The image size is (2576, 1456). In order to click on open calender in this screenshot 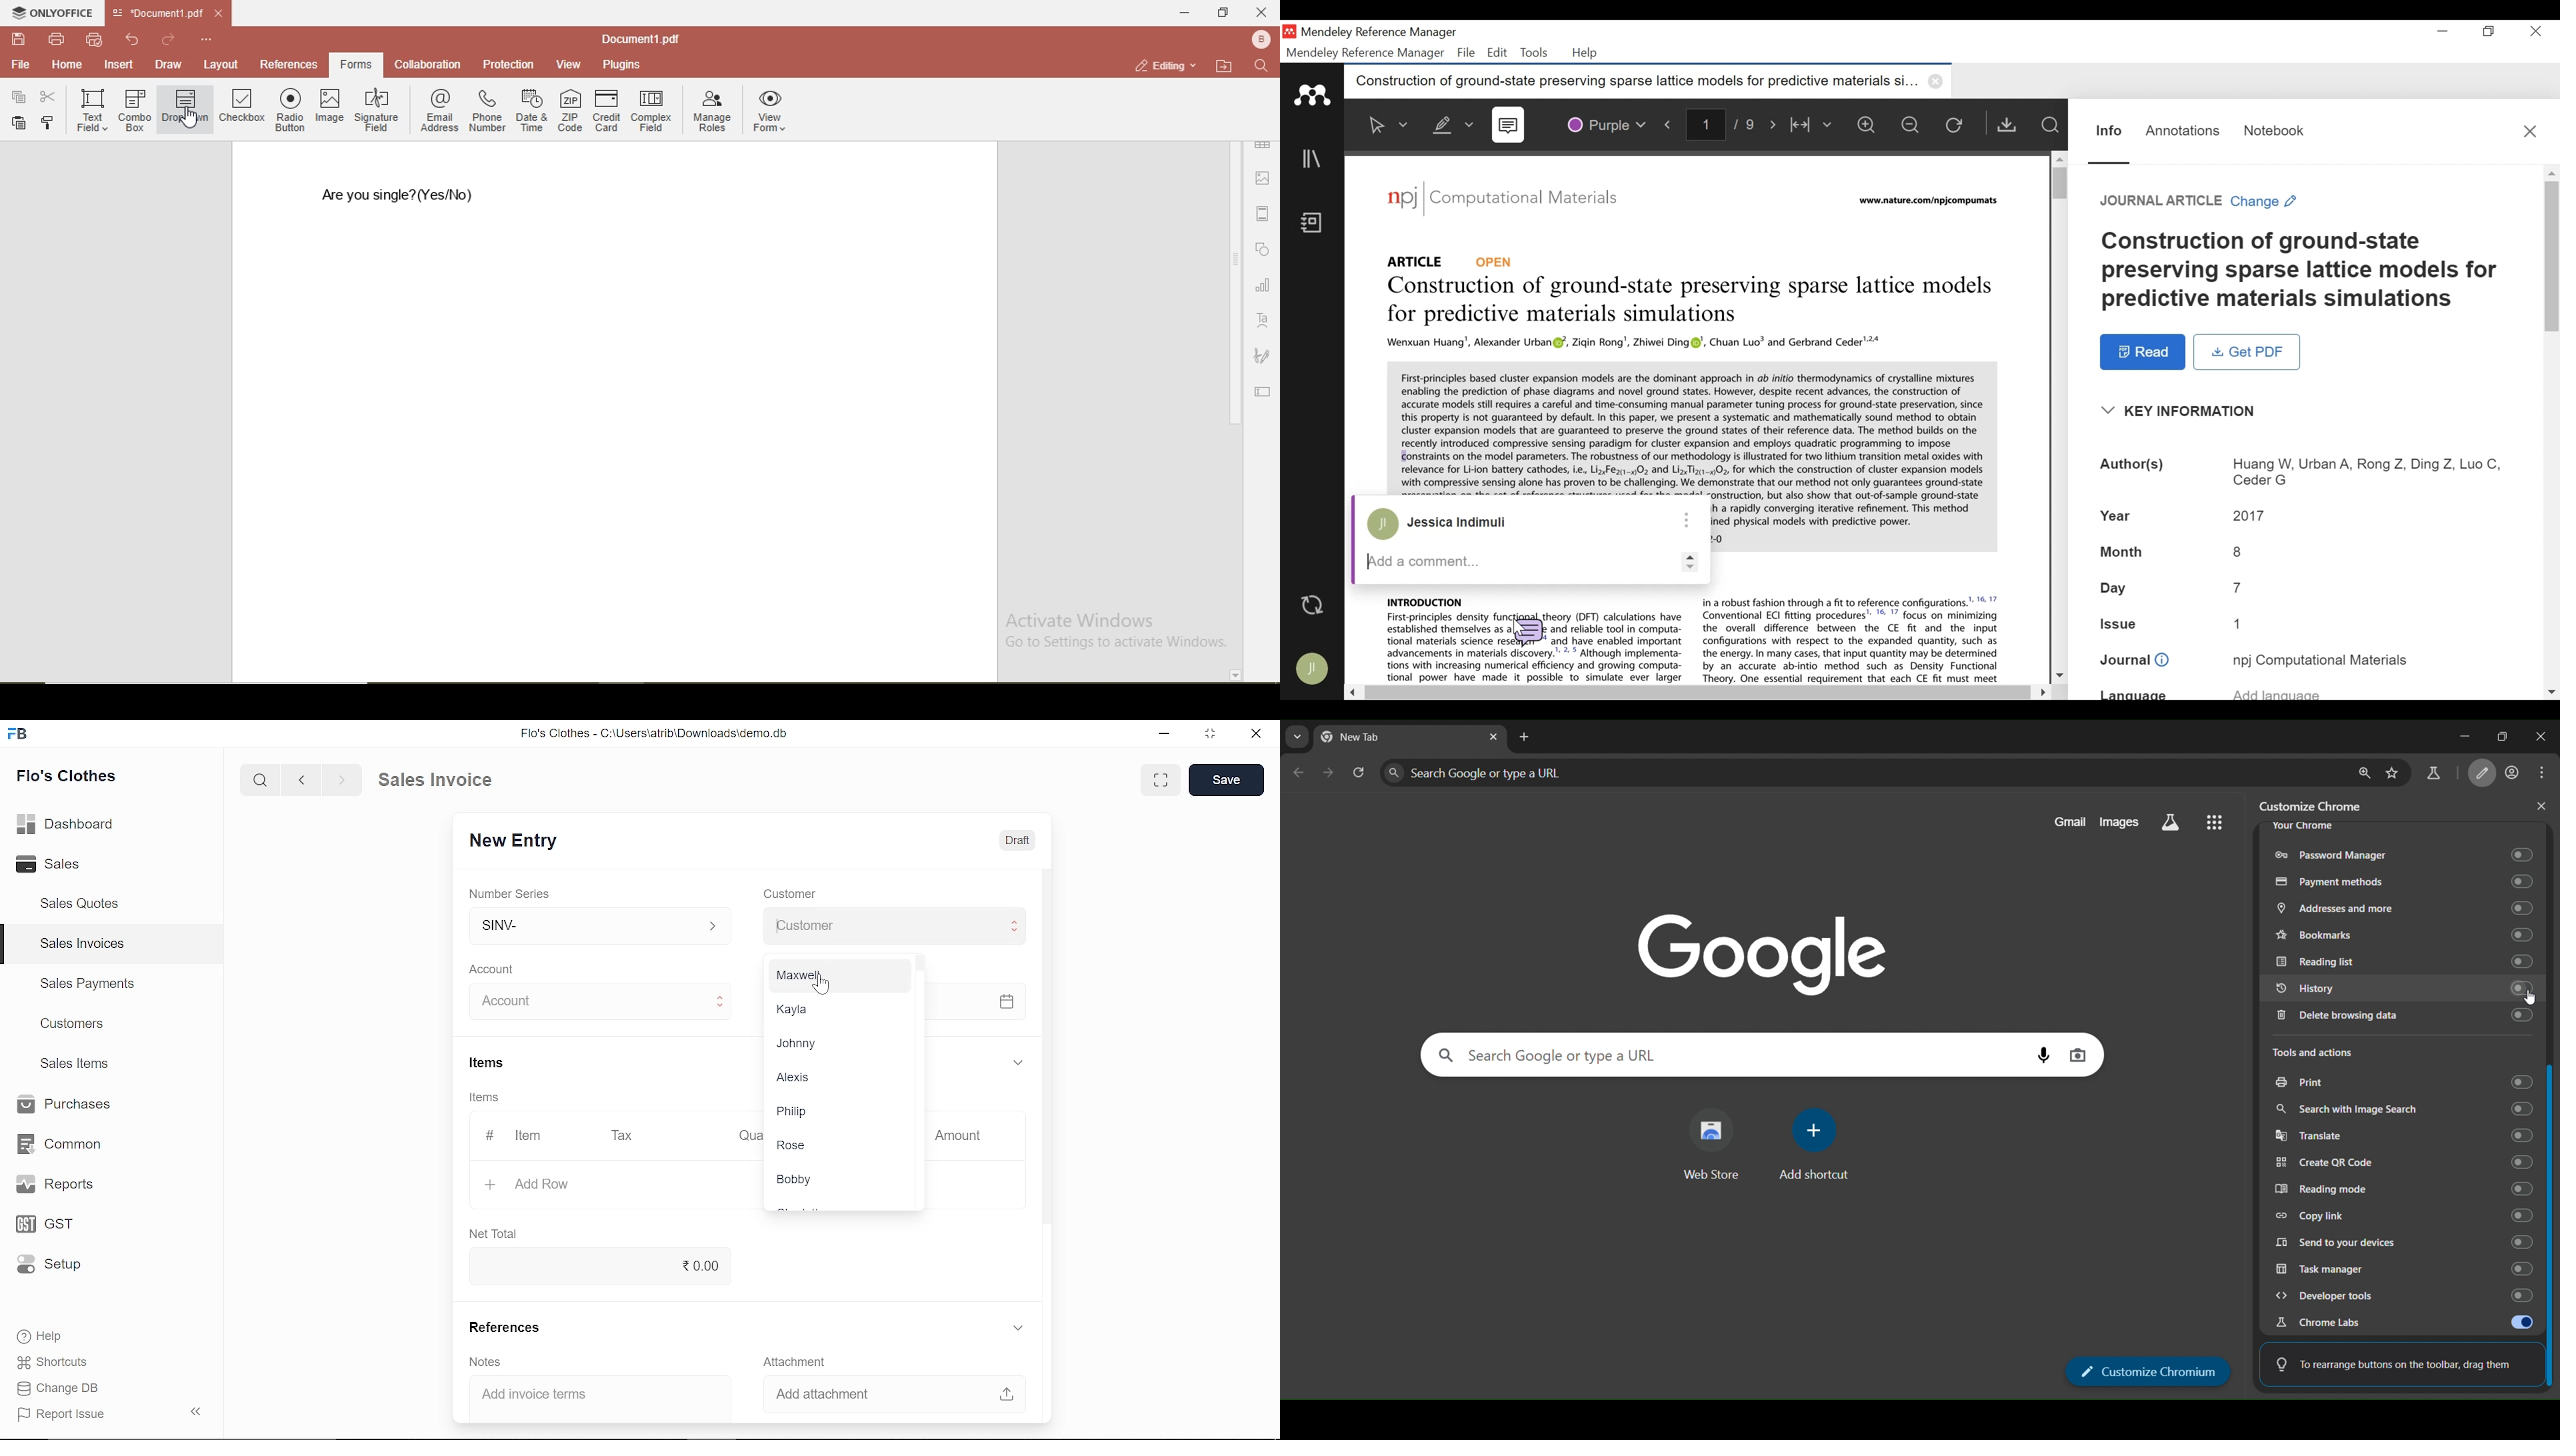, I will do `click(1006, 1002)`.